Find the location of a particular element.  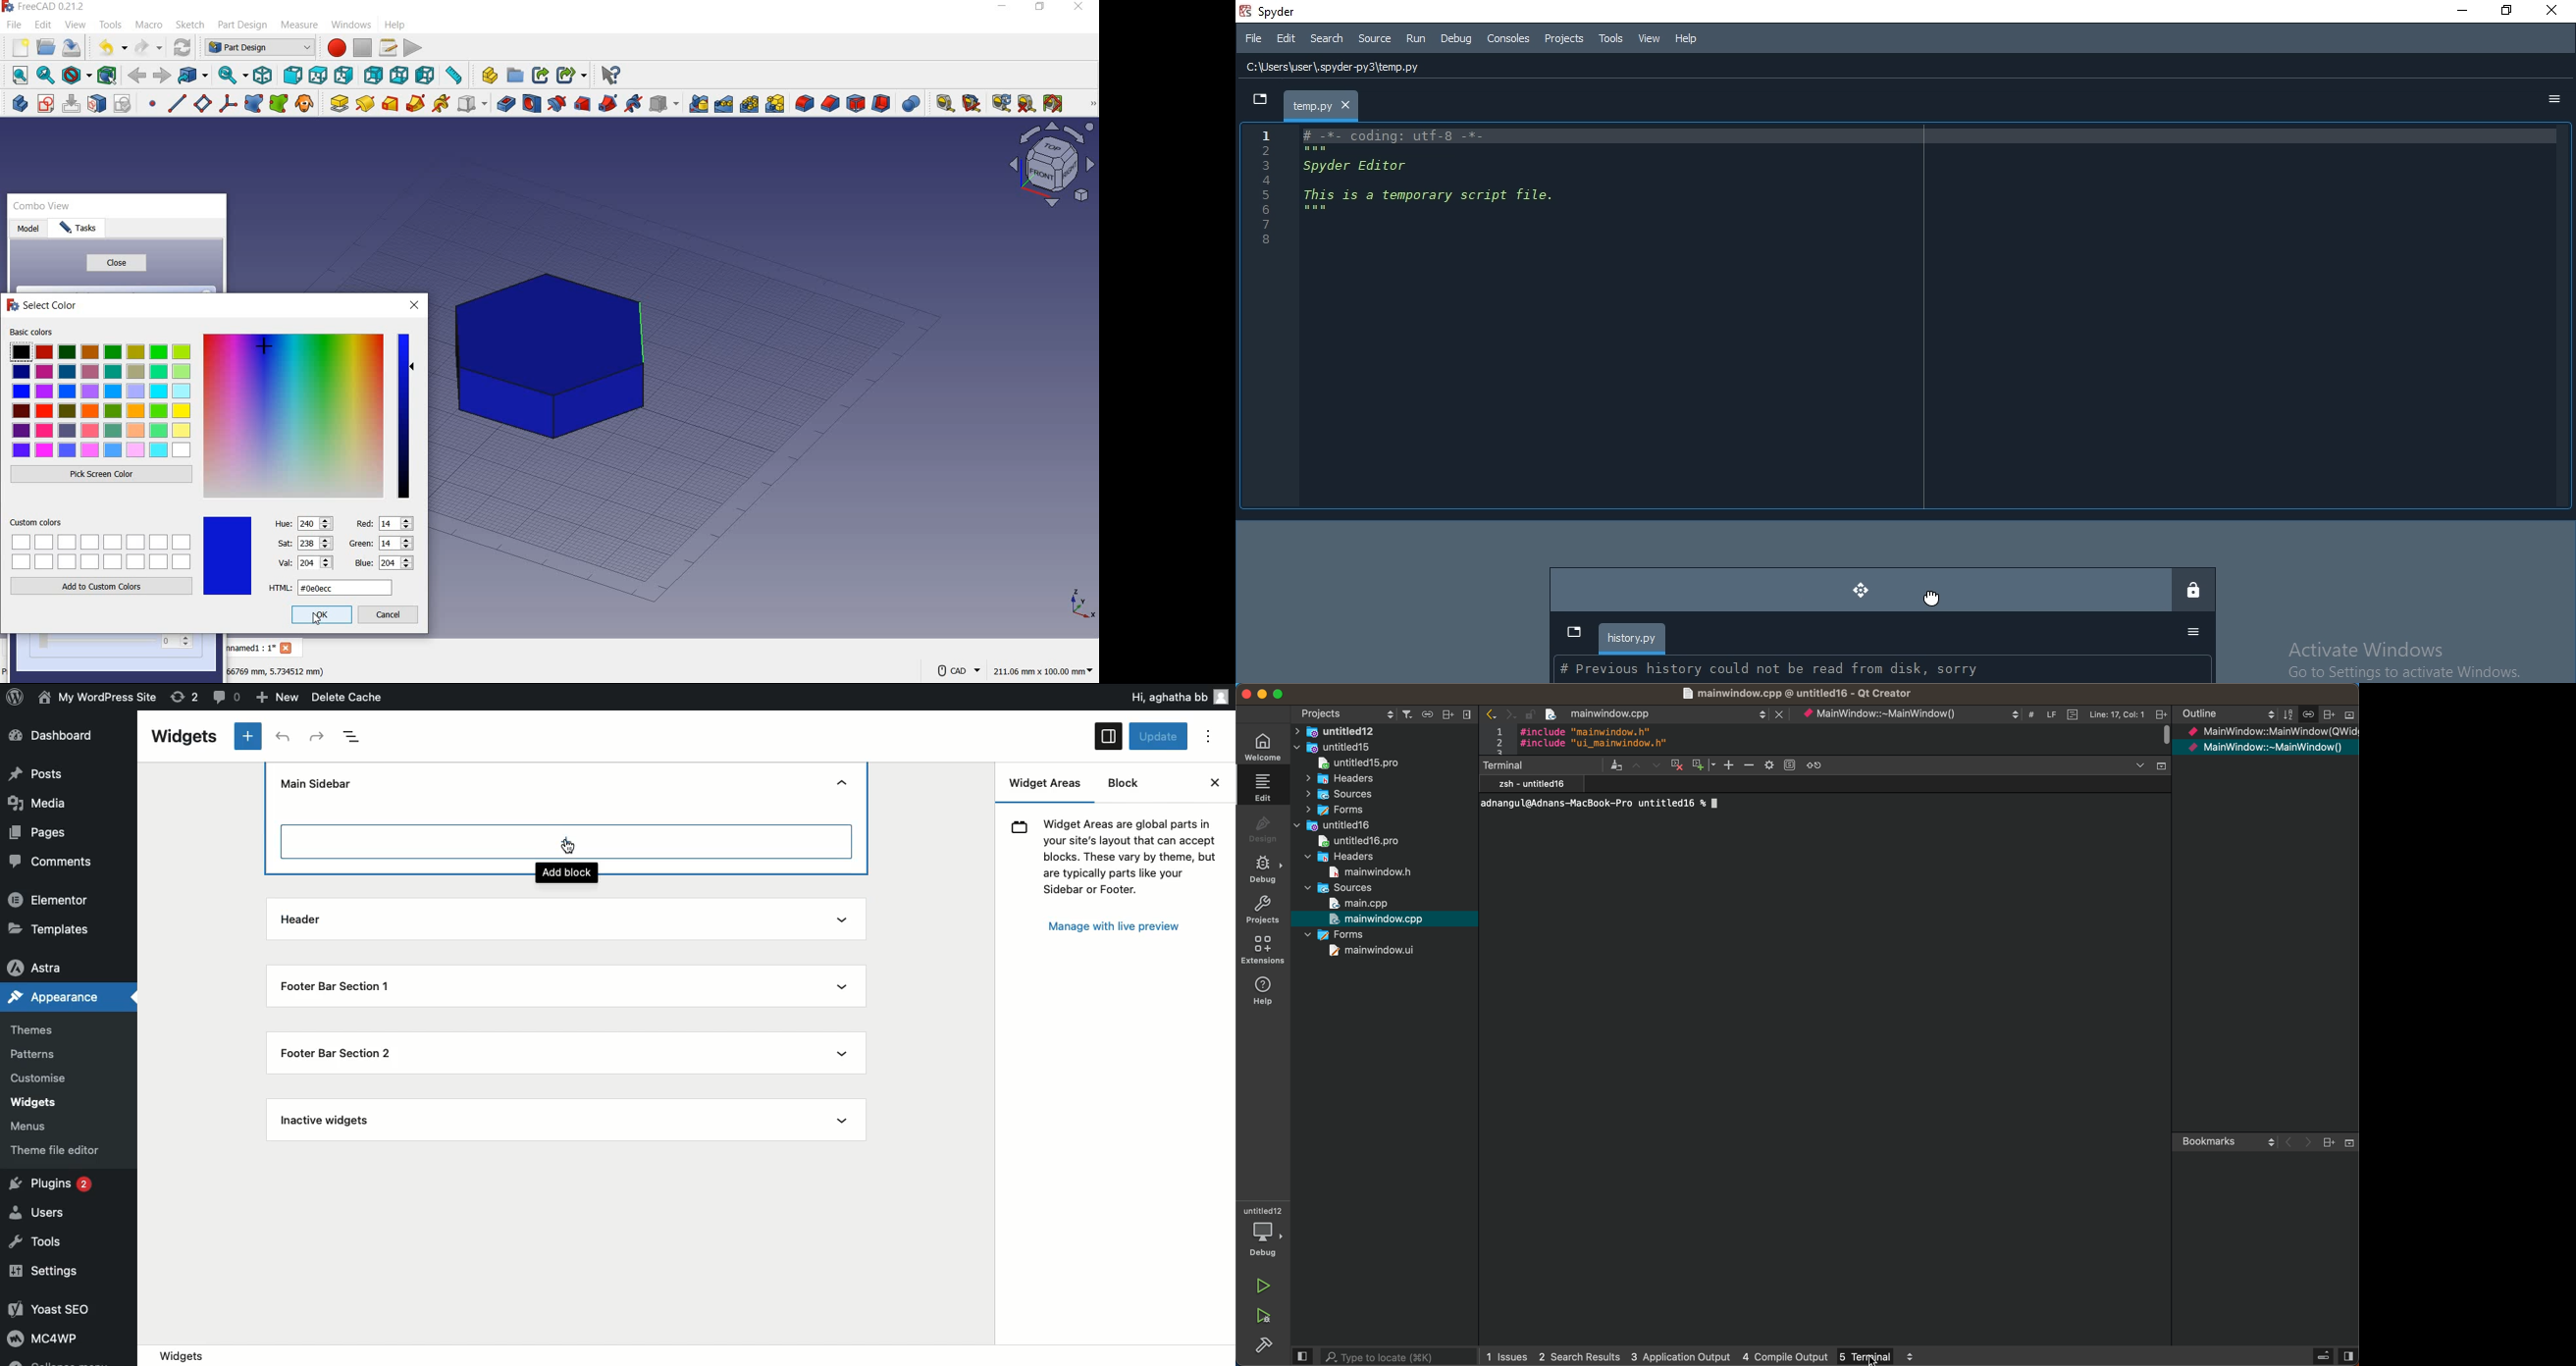

model is located at coordinates (29, 229).